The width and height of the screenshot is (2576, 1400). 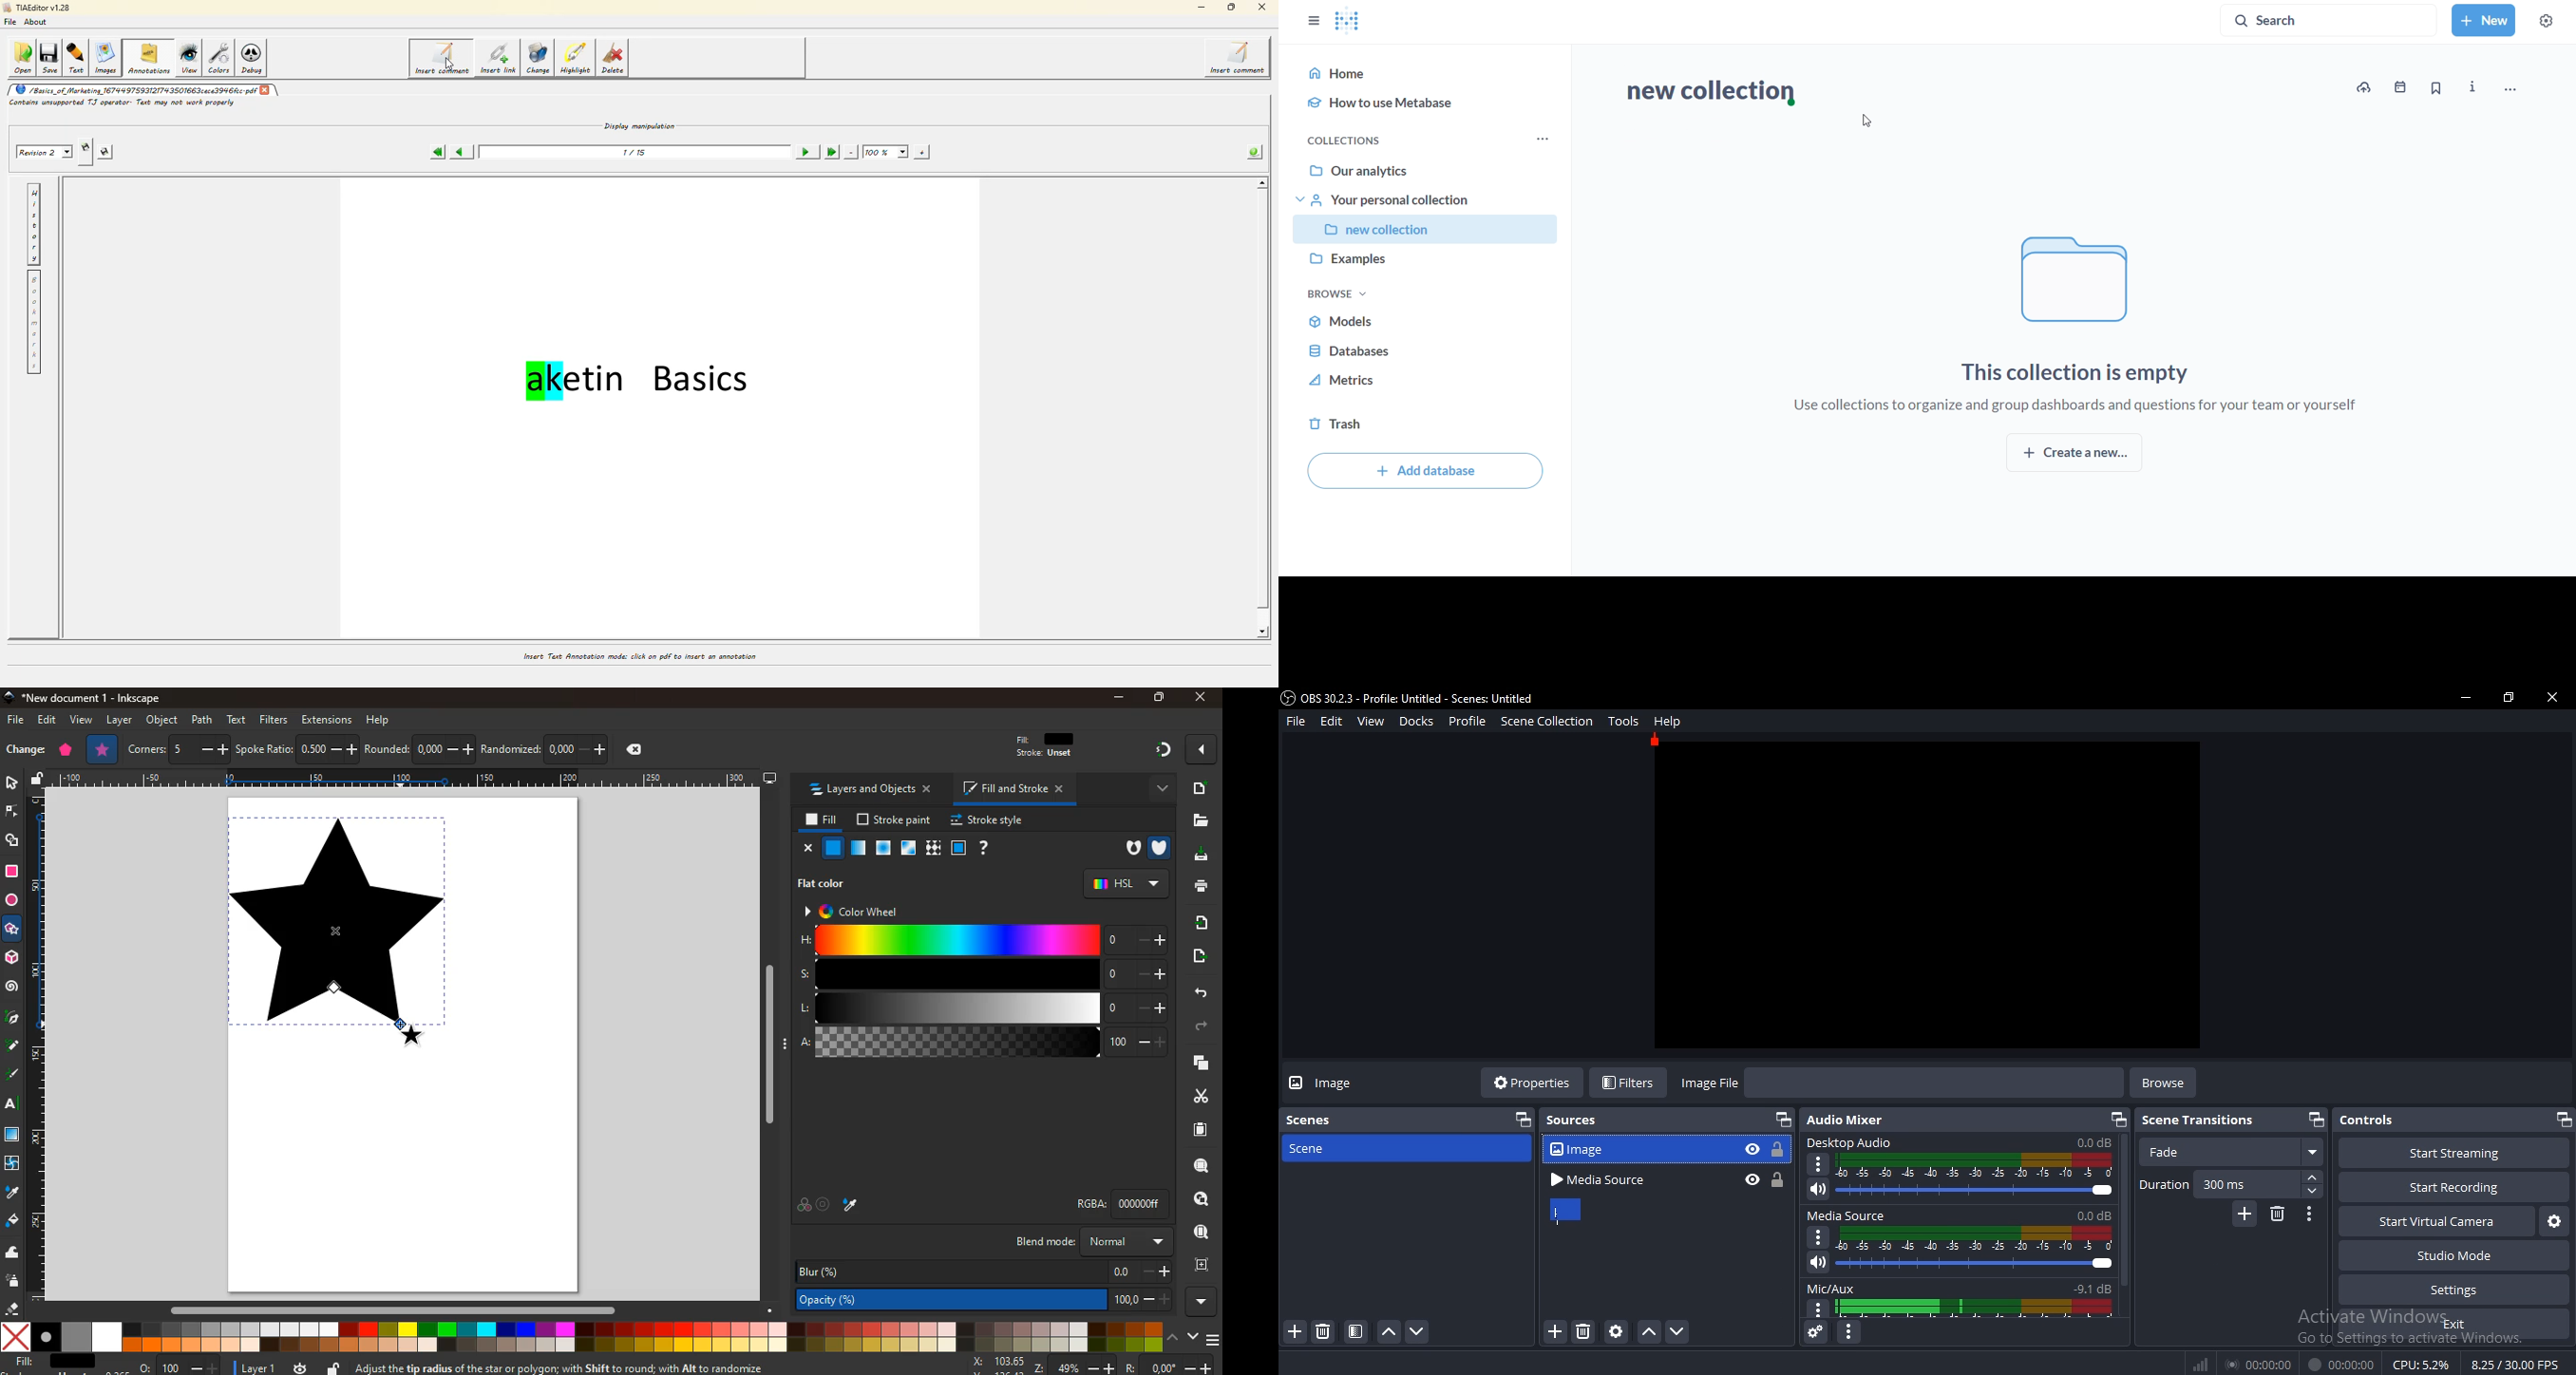 What do you see at coordinates (49, 1362) in the screenshot?
I see `fill` at bounding box center [49, 1362].